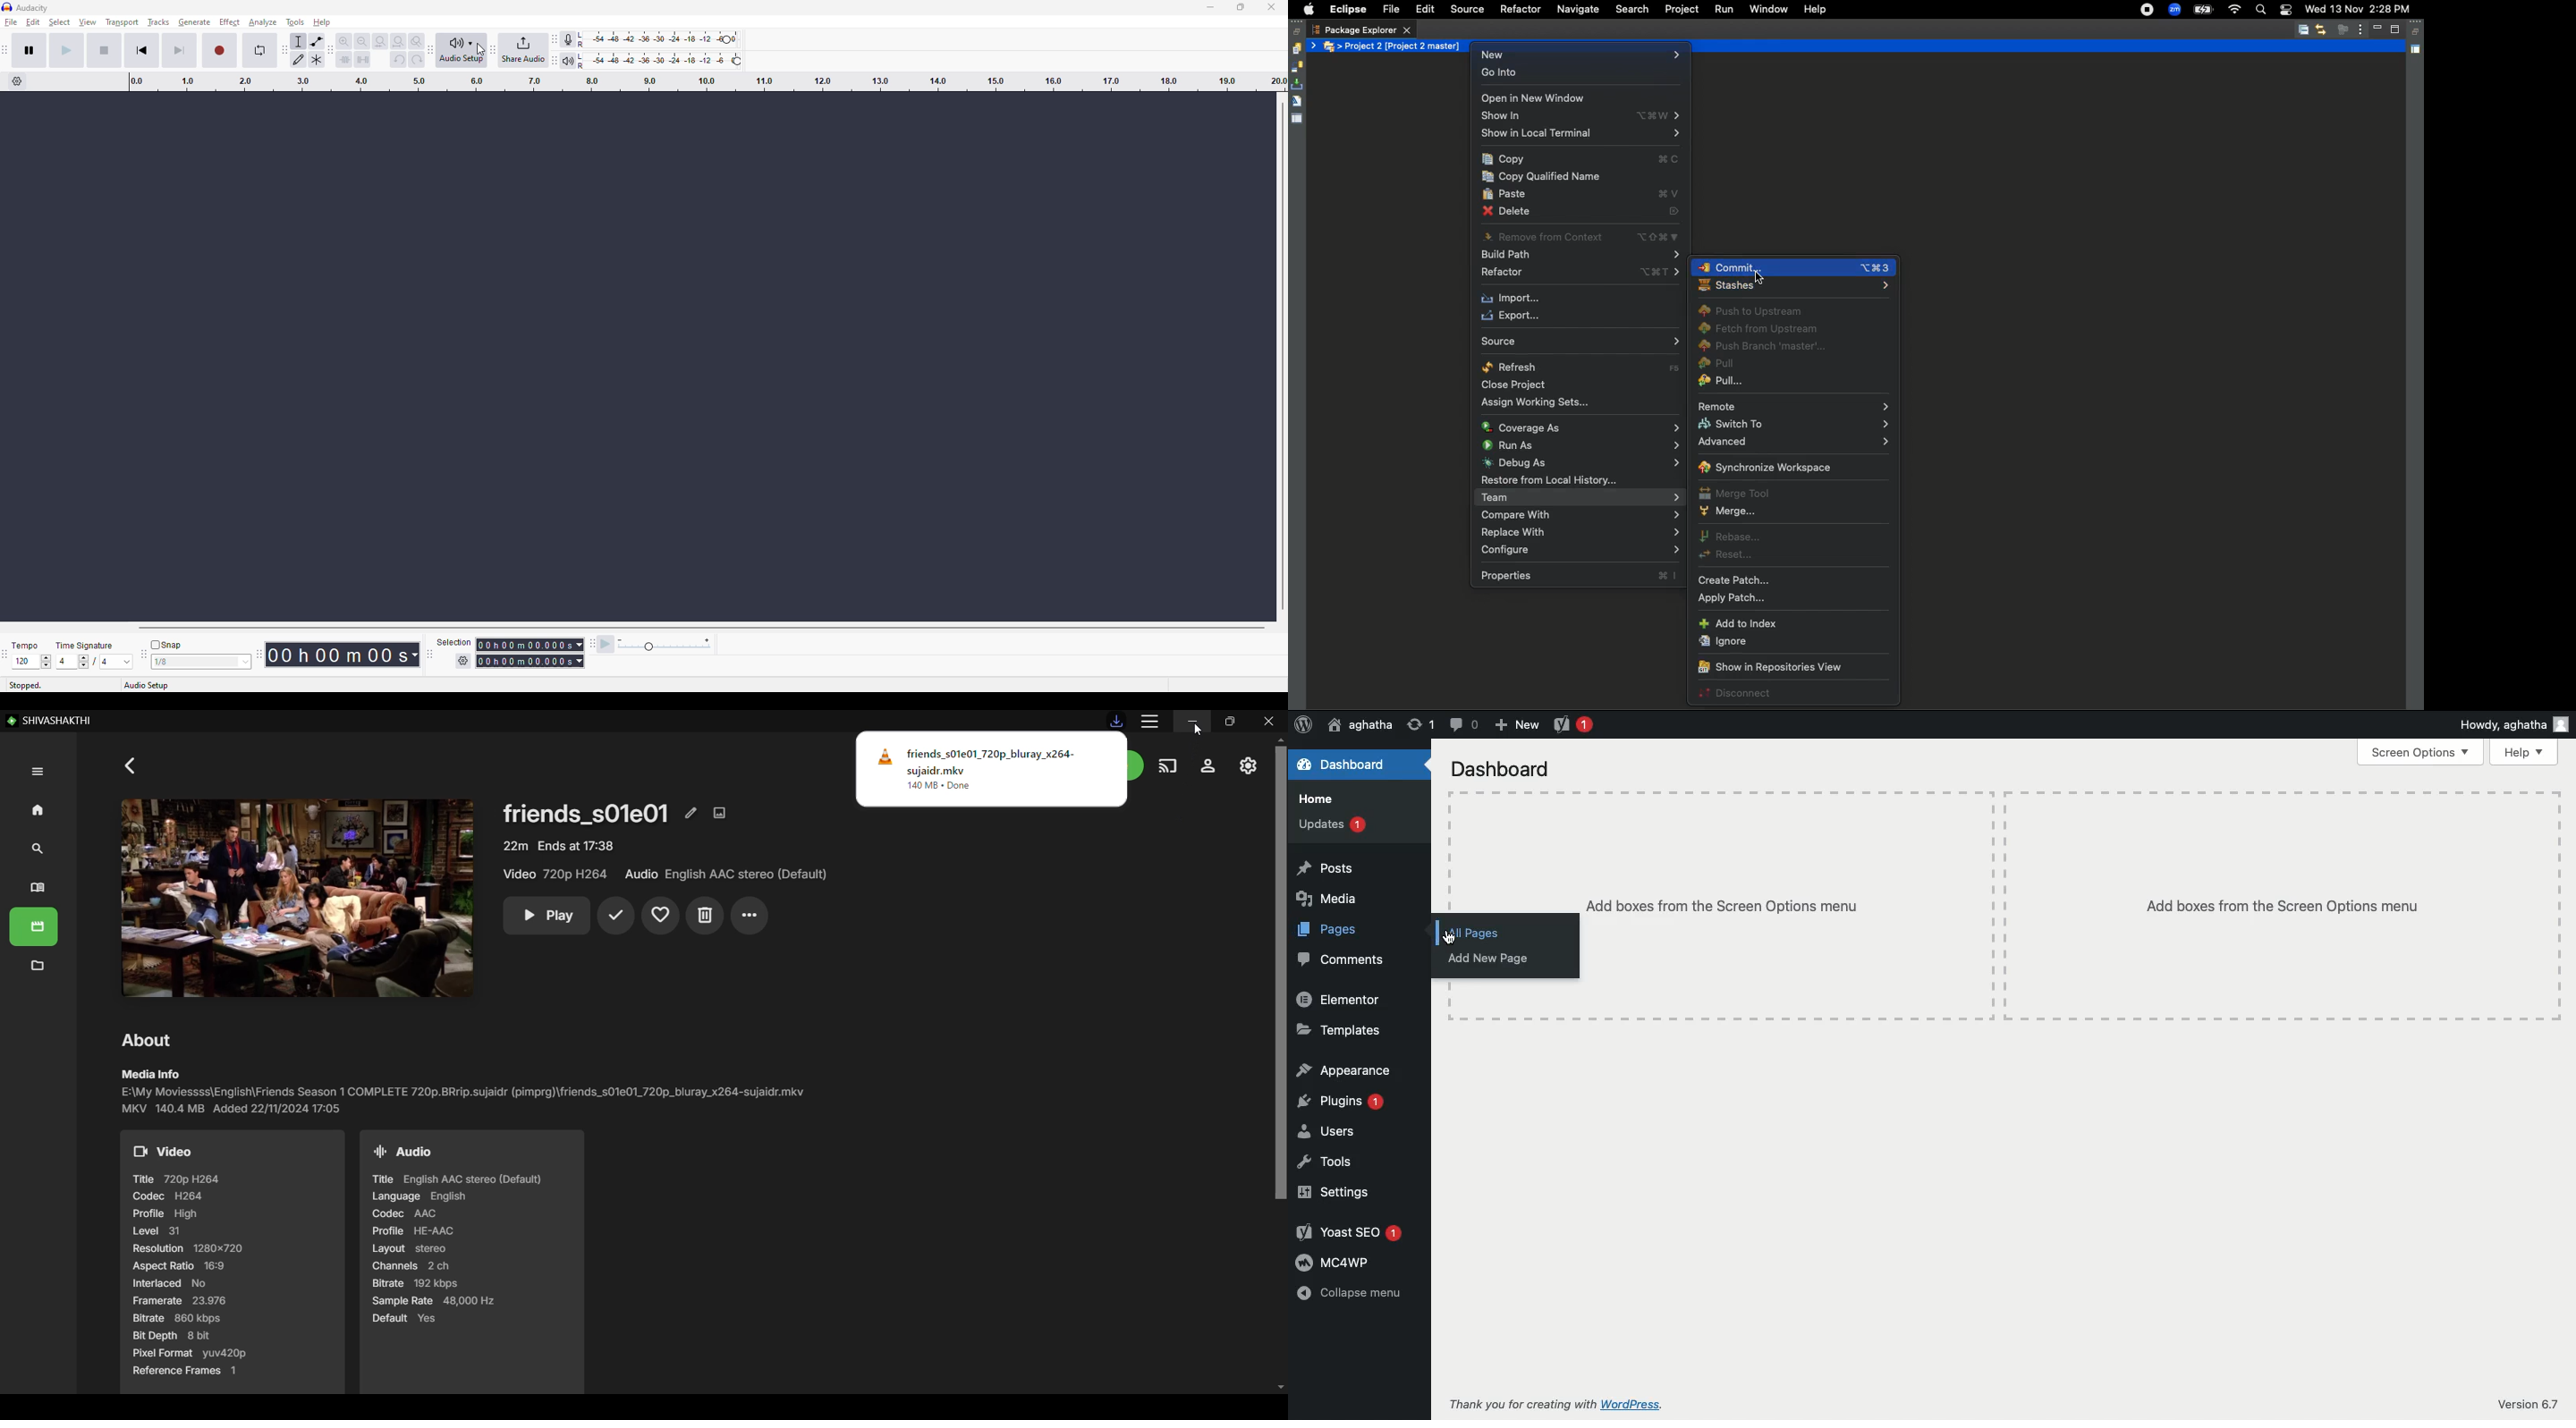  What do you see at coordinates (1341, 47) in the screenshot?
I see `Arrow` at bounding box center [1341, 47].